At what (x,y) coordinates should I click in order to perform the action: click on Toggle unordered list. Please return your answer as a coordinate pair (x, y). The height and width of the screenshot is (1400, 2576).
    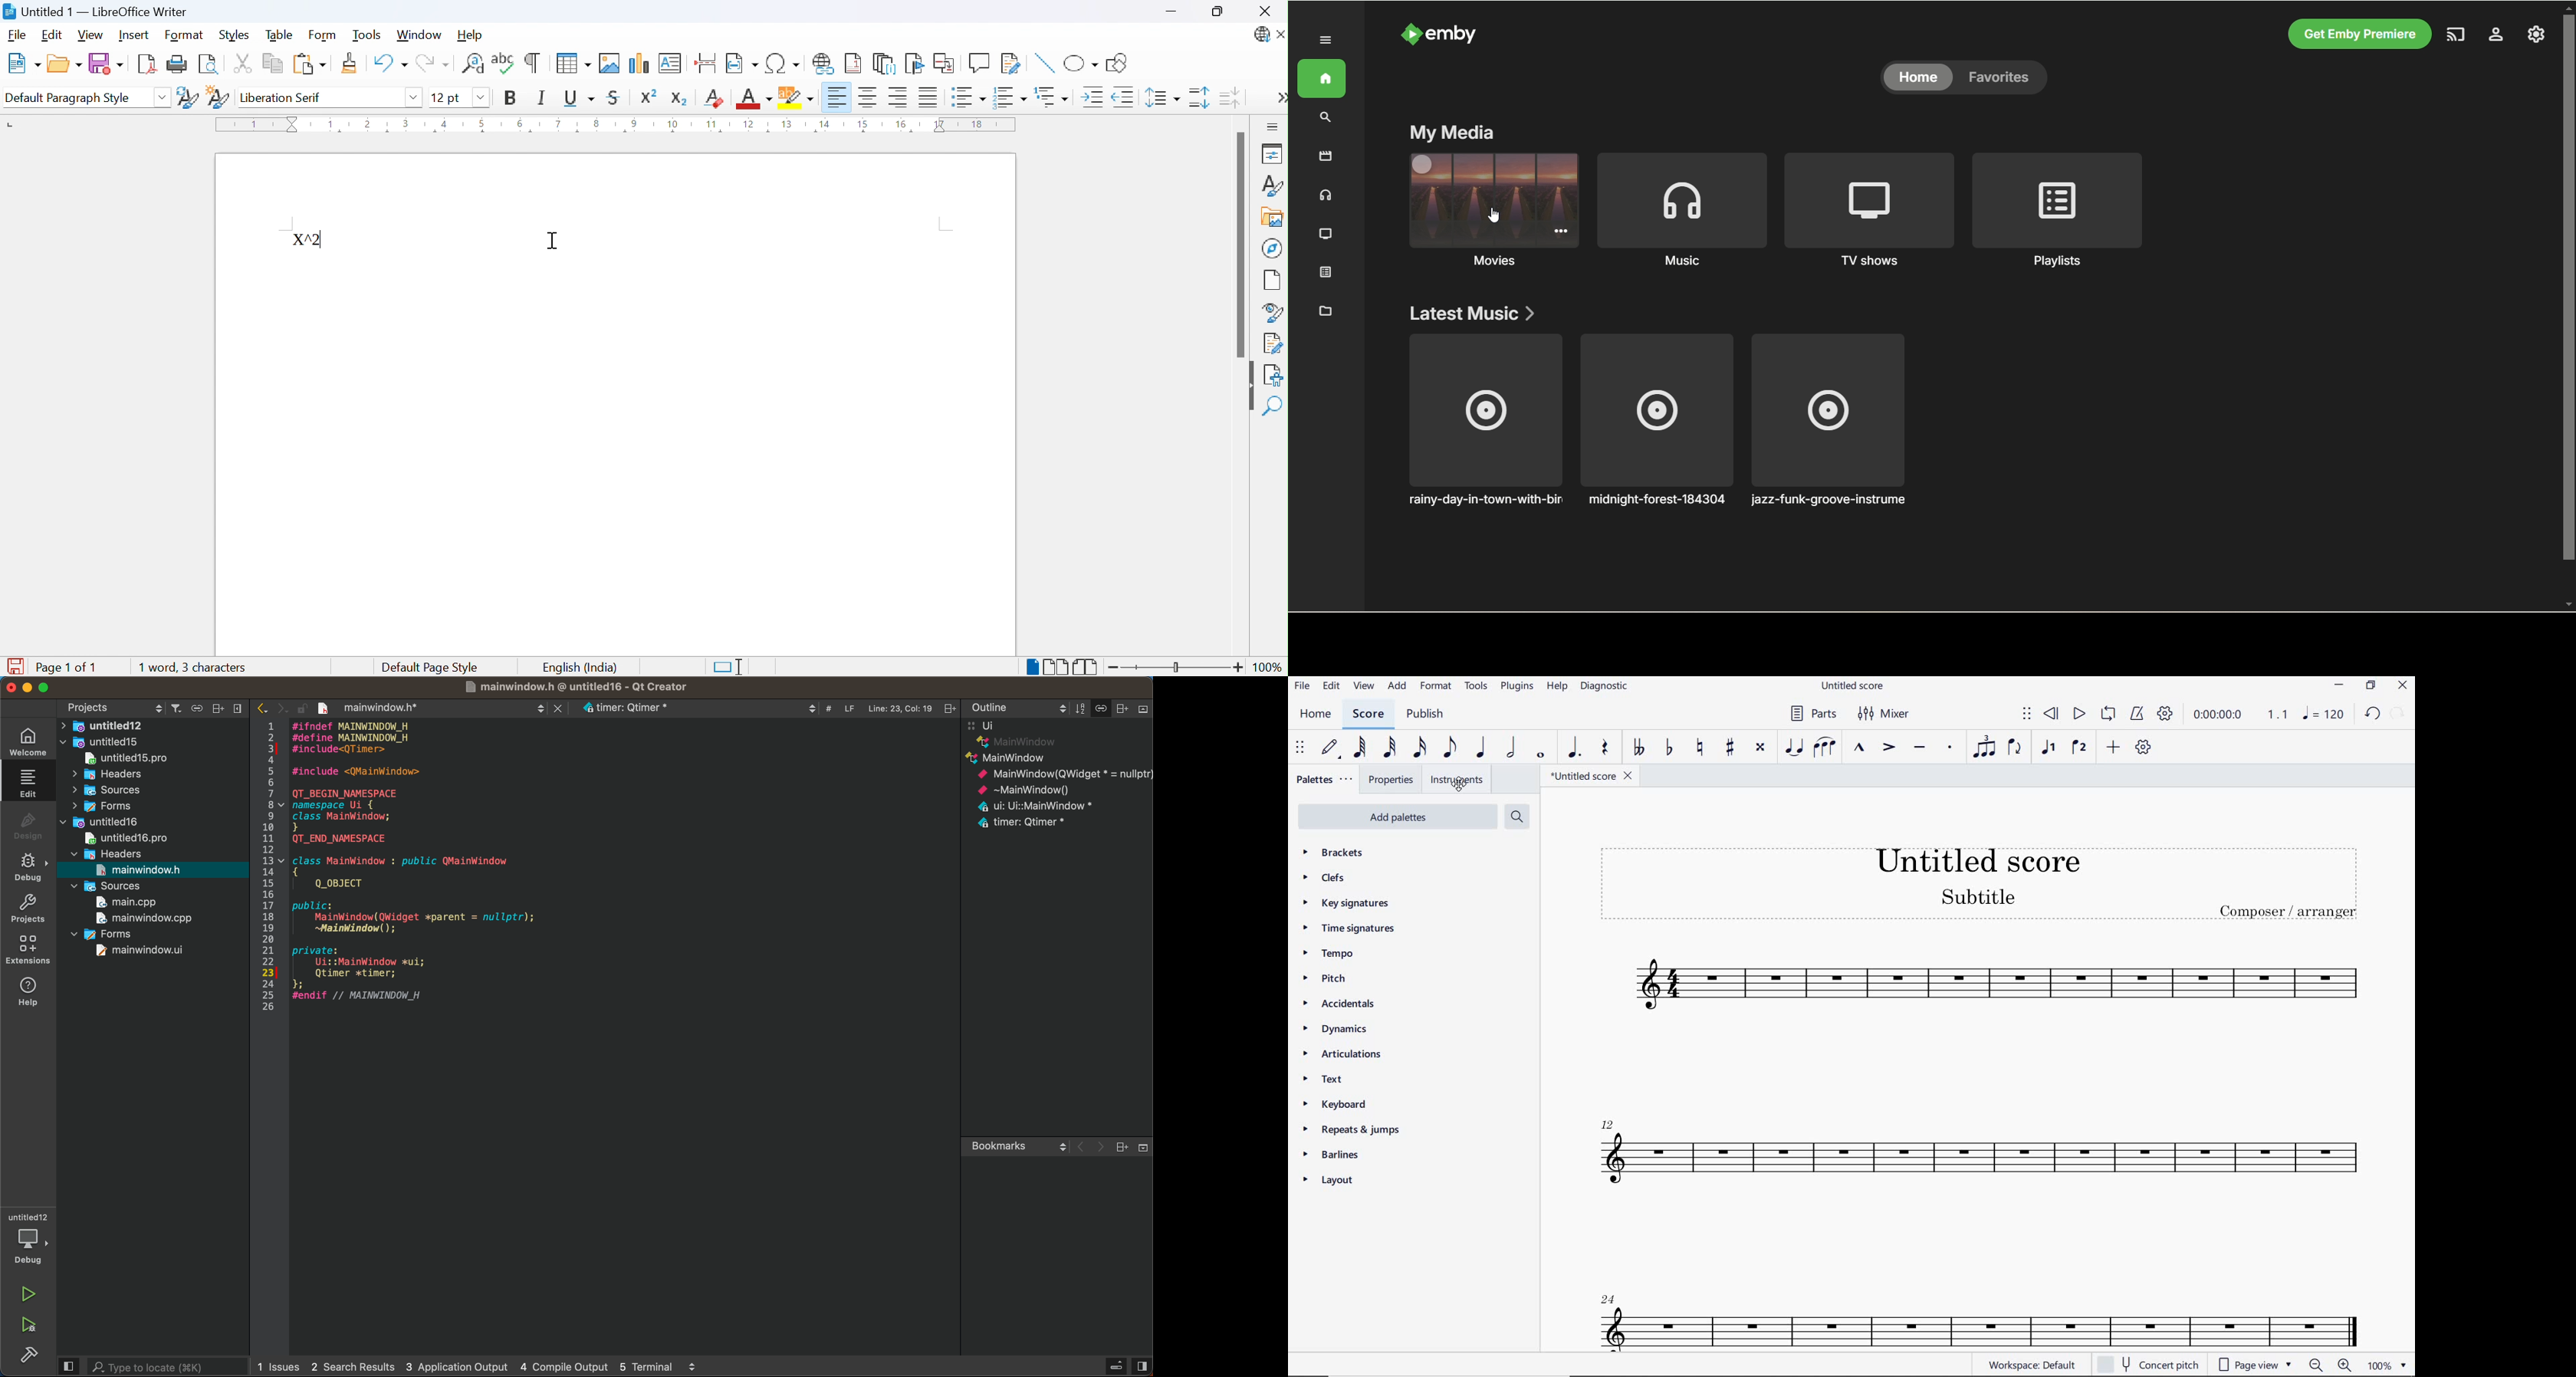
    Looking at the image, I should click on (969, 99).